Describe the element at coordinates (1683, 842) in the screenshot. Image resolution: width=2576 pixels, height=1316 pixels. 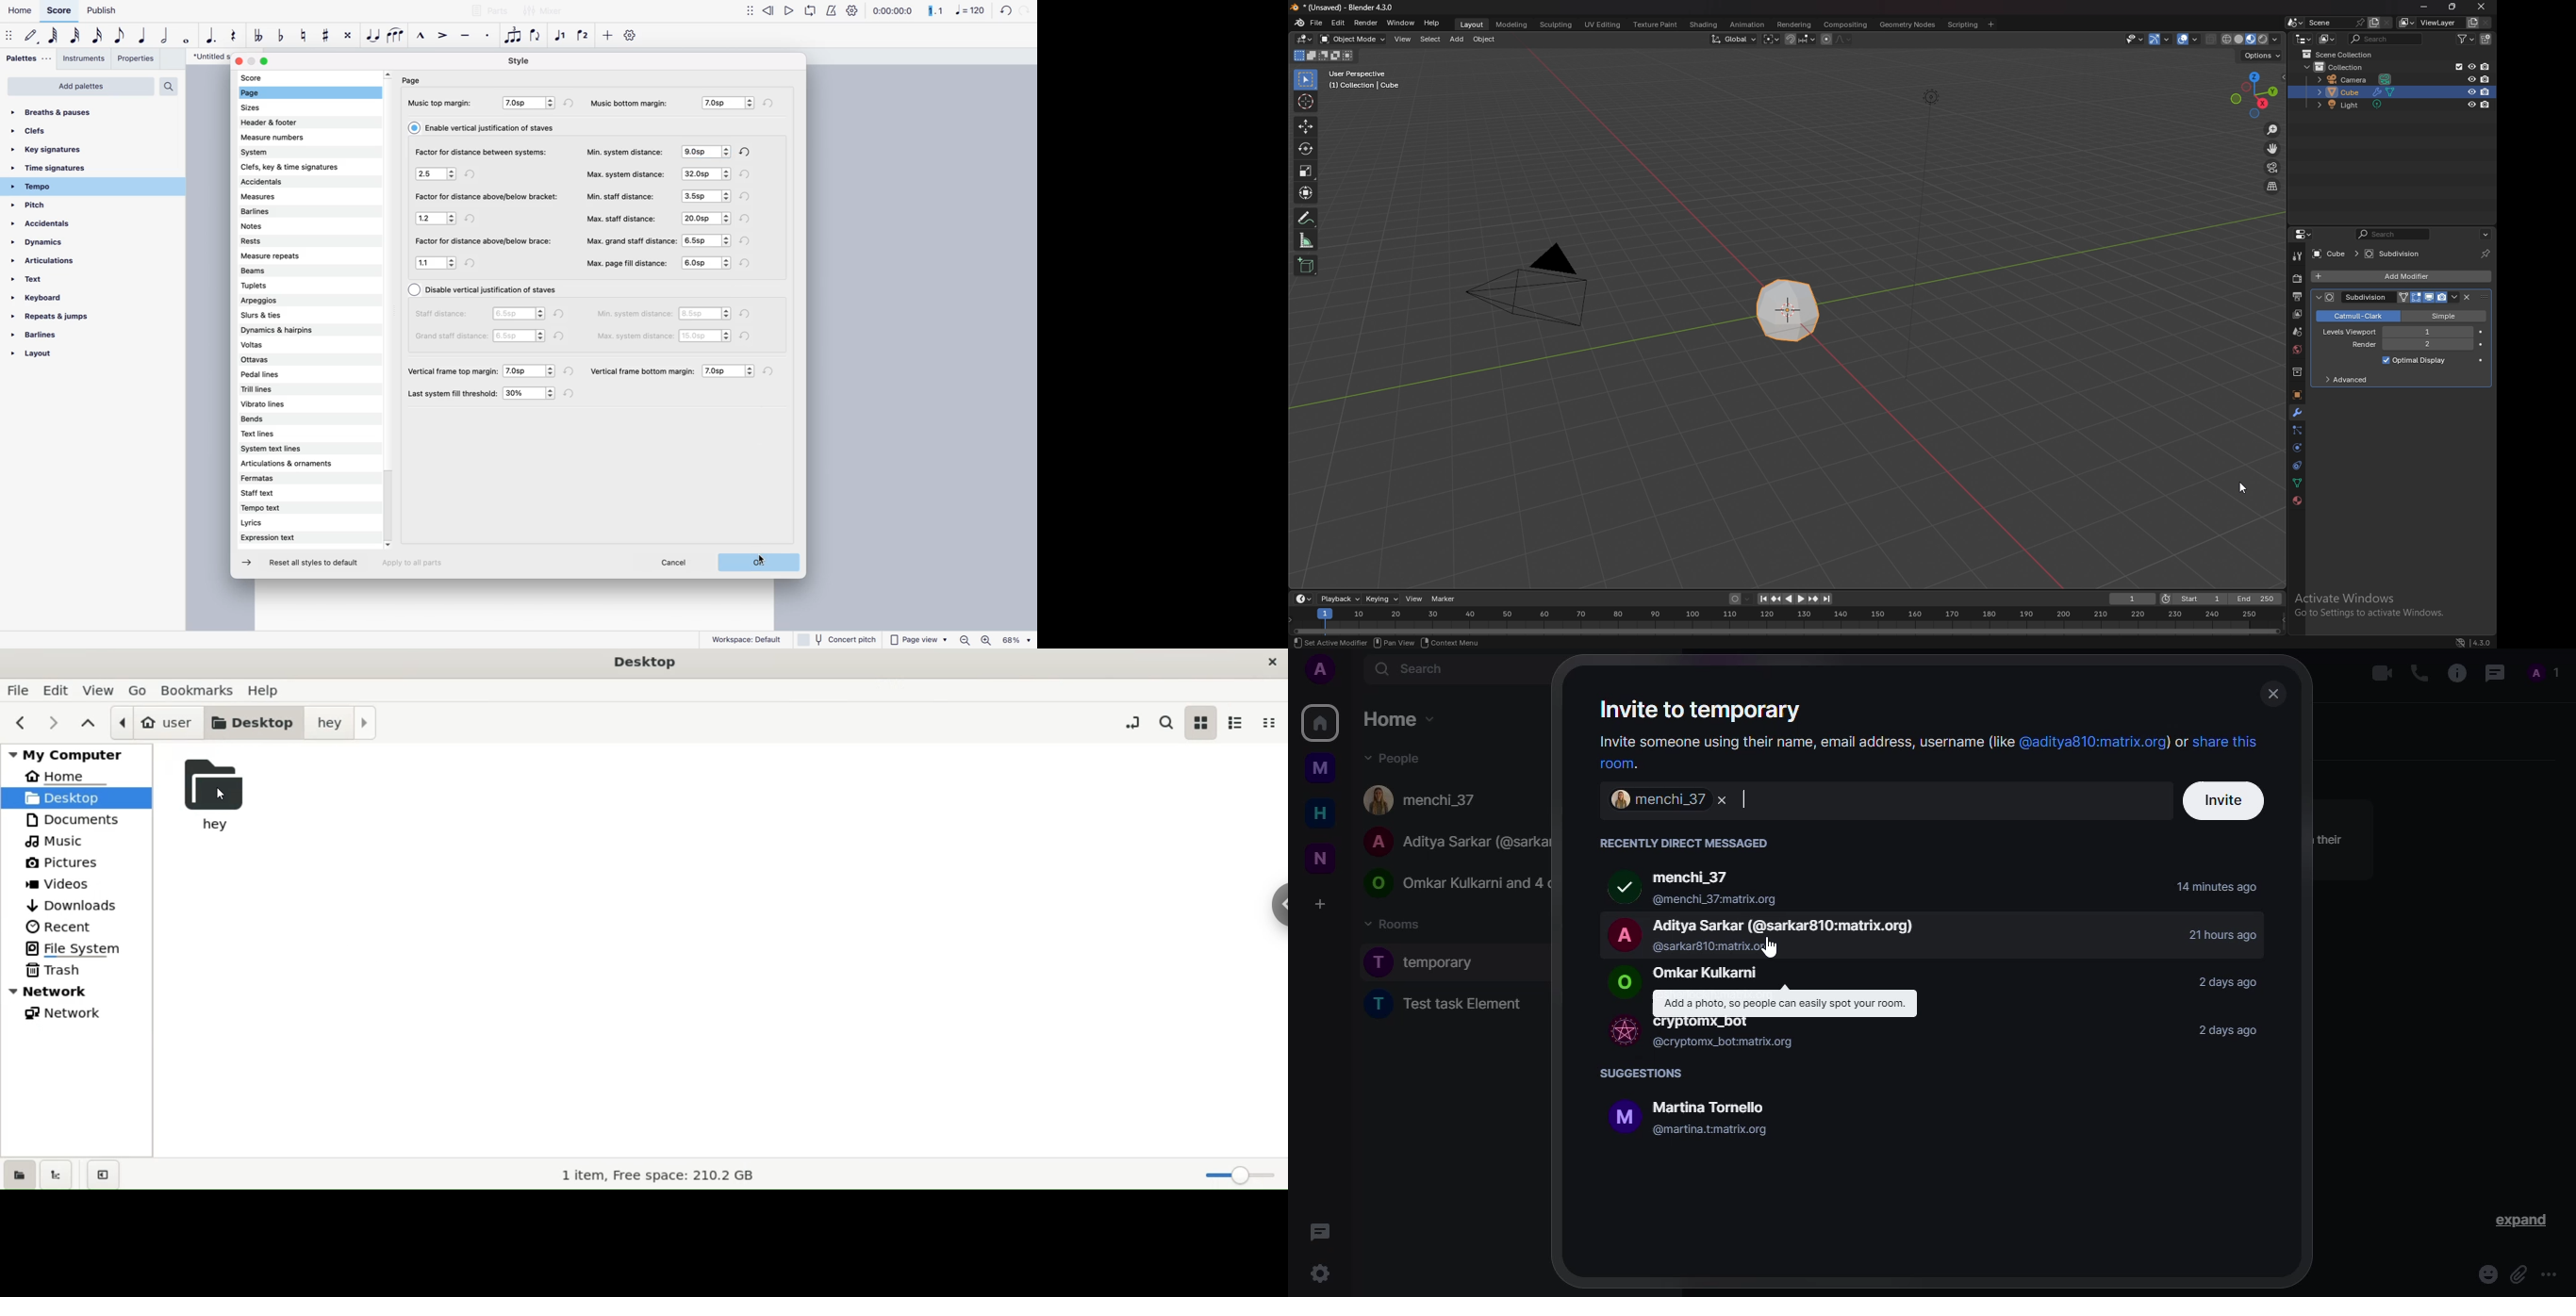
I see `recent` at that location.